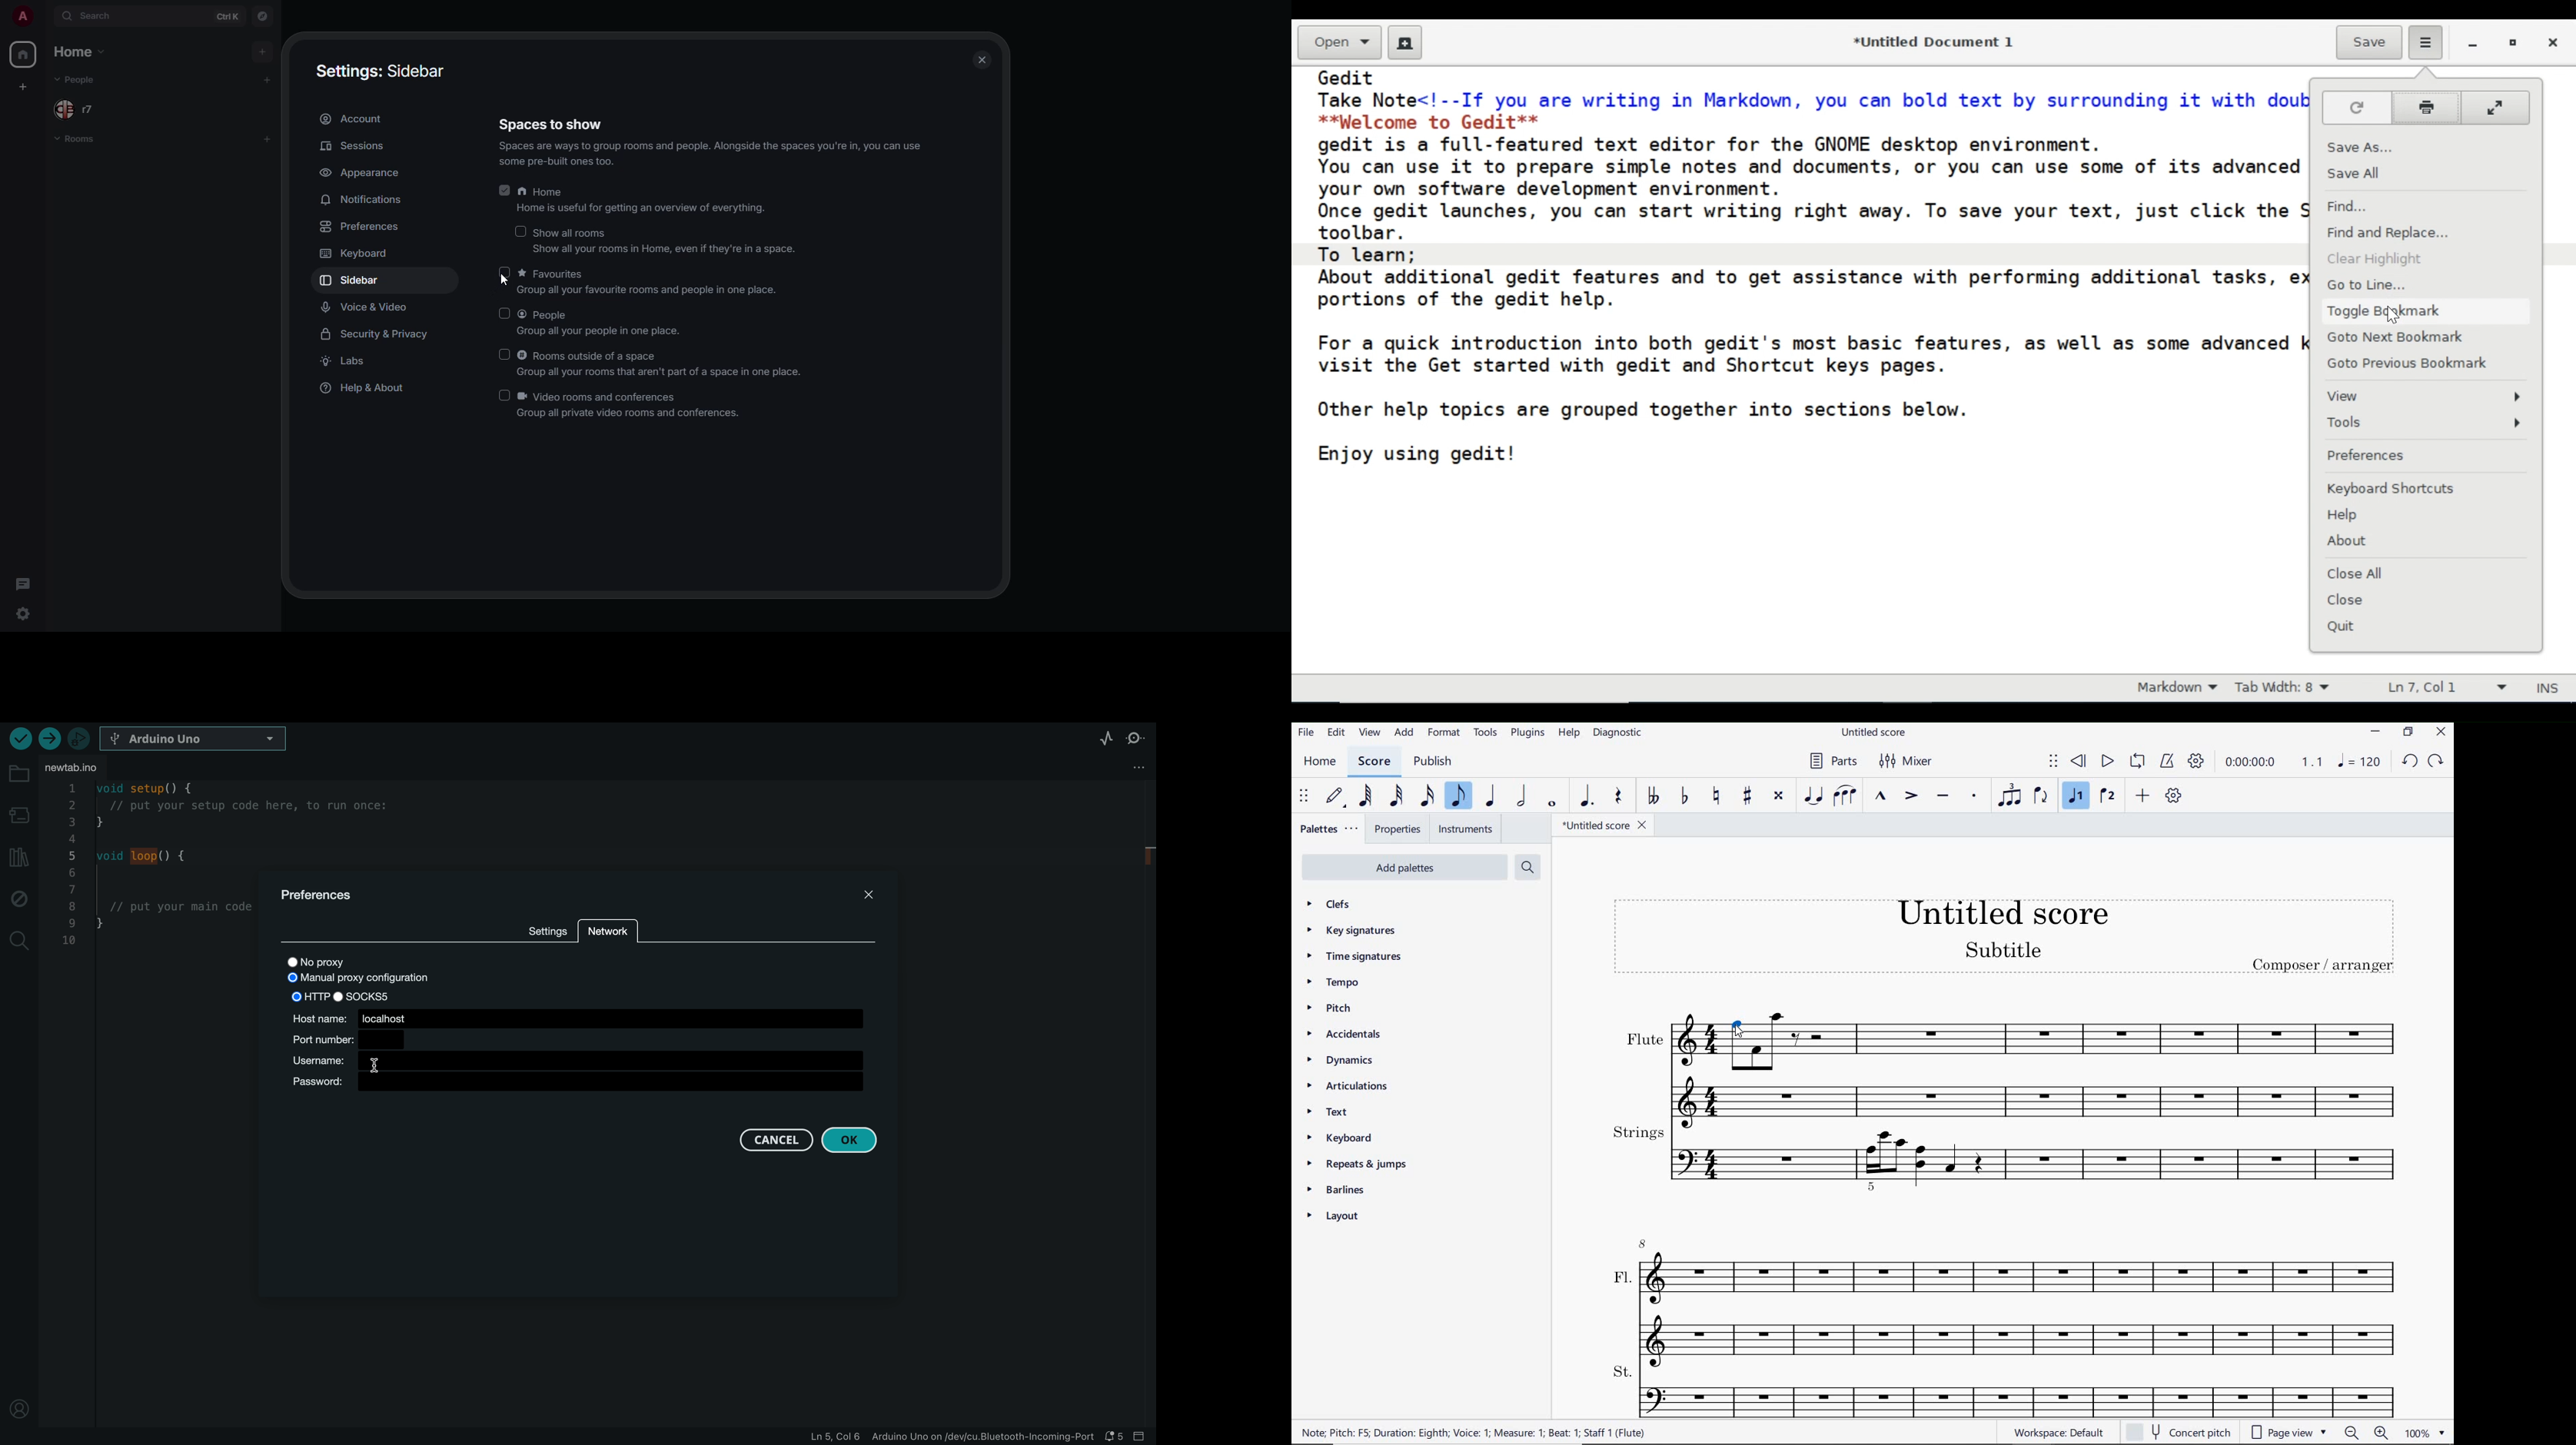 This screenshot has width=2576, height=1456. I want to click on prefernces, so click(319, 896).